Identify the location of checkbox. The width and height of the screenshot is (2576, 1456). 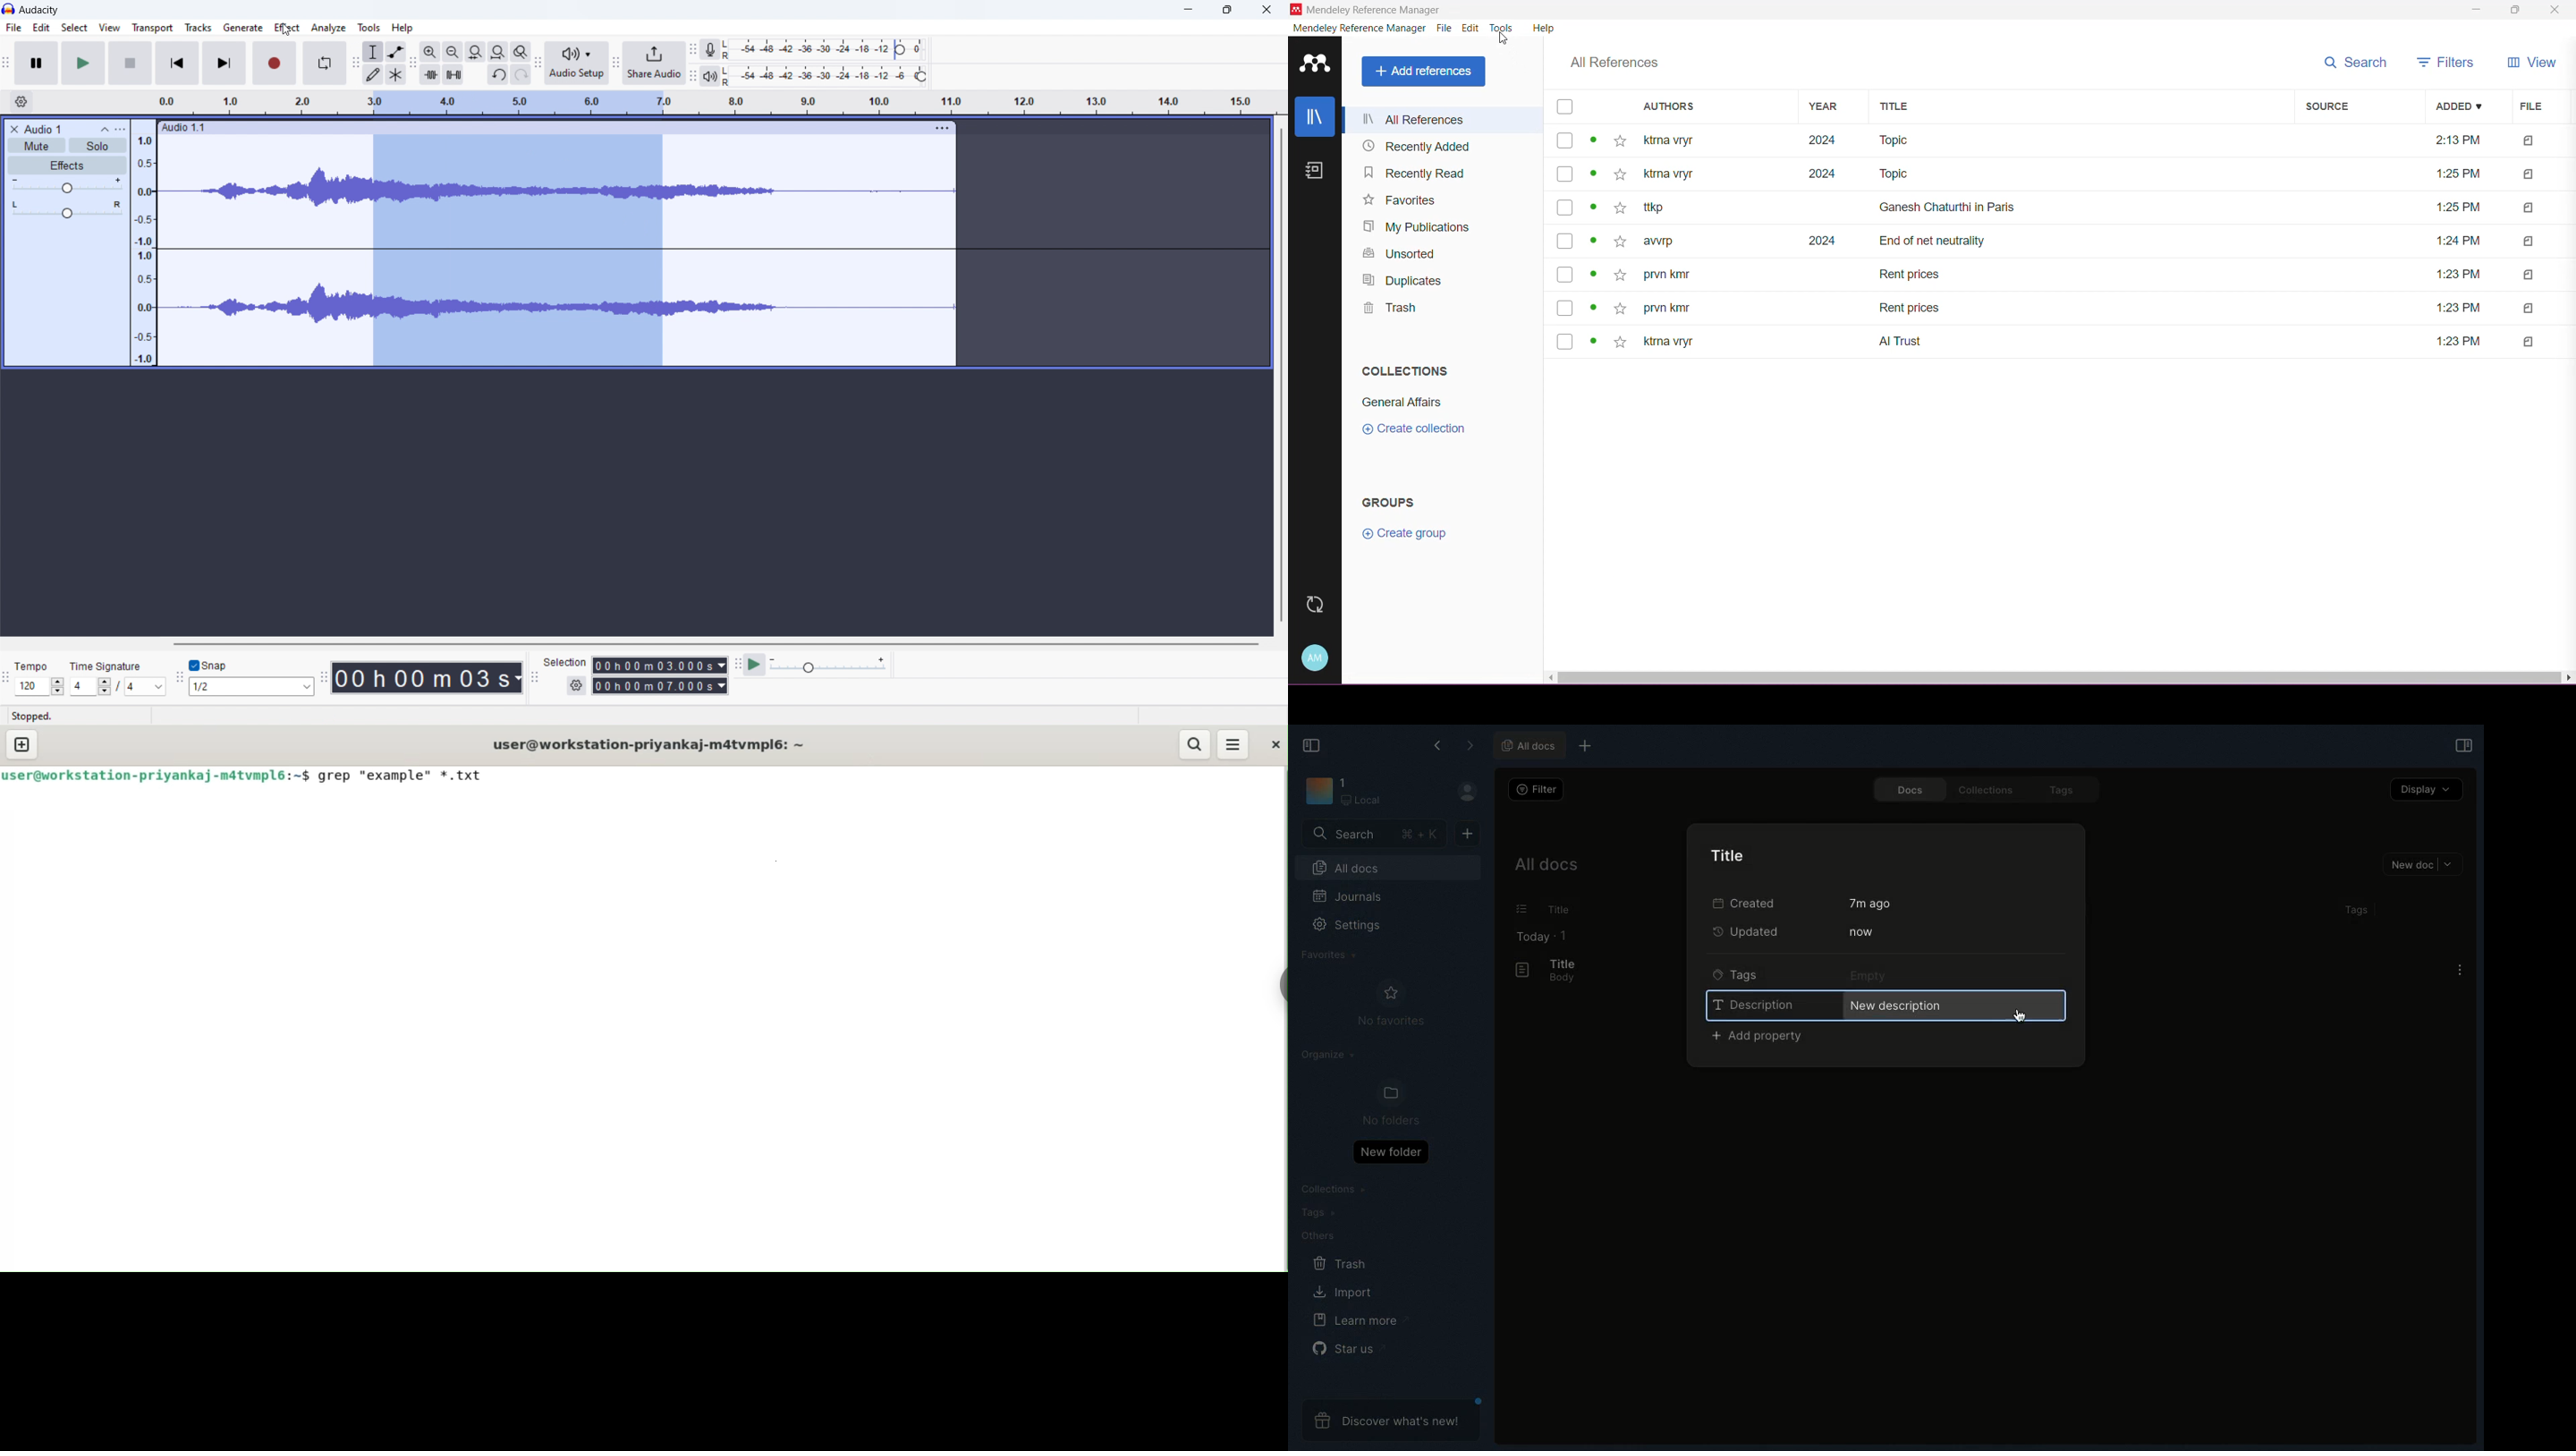
(1566, 207).